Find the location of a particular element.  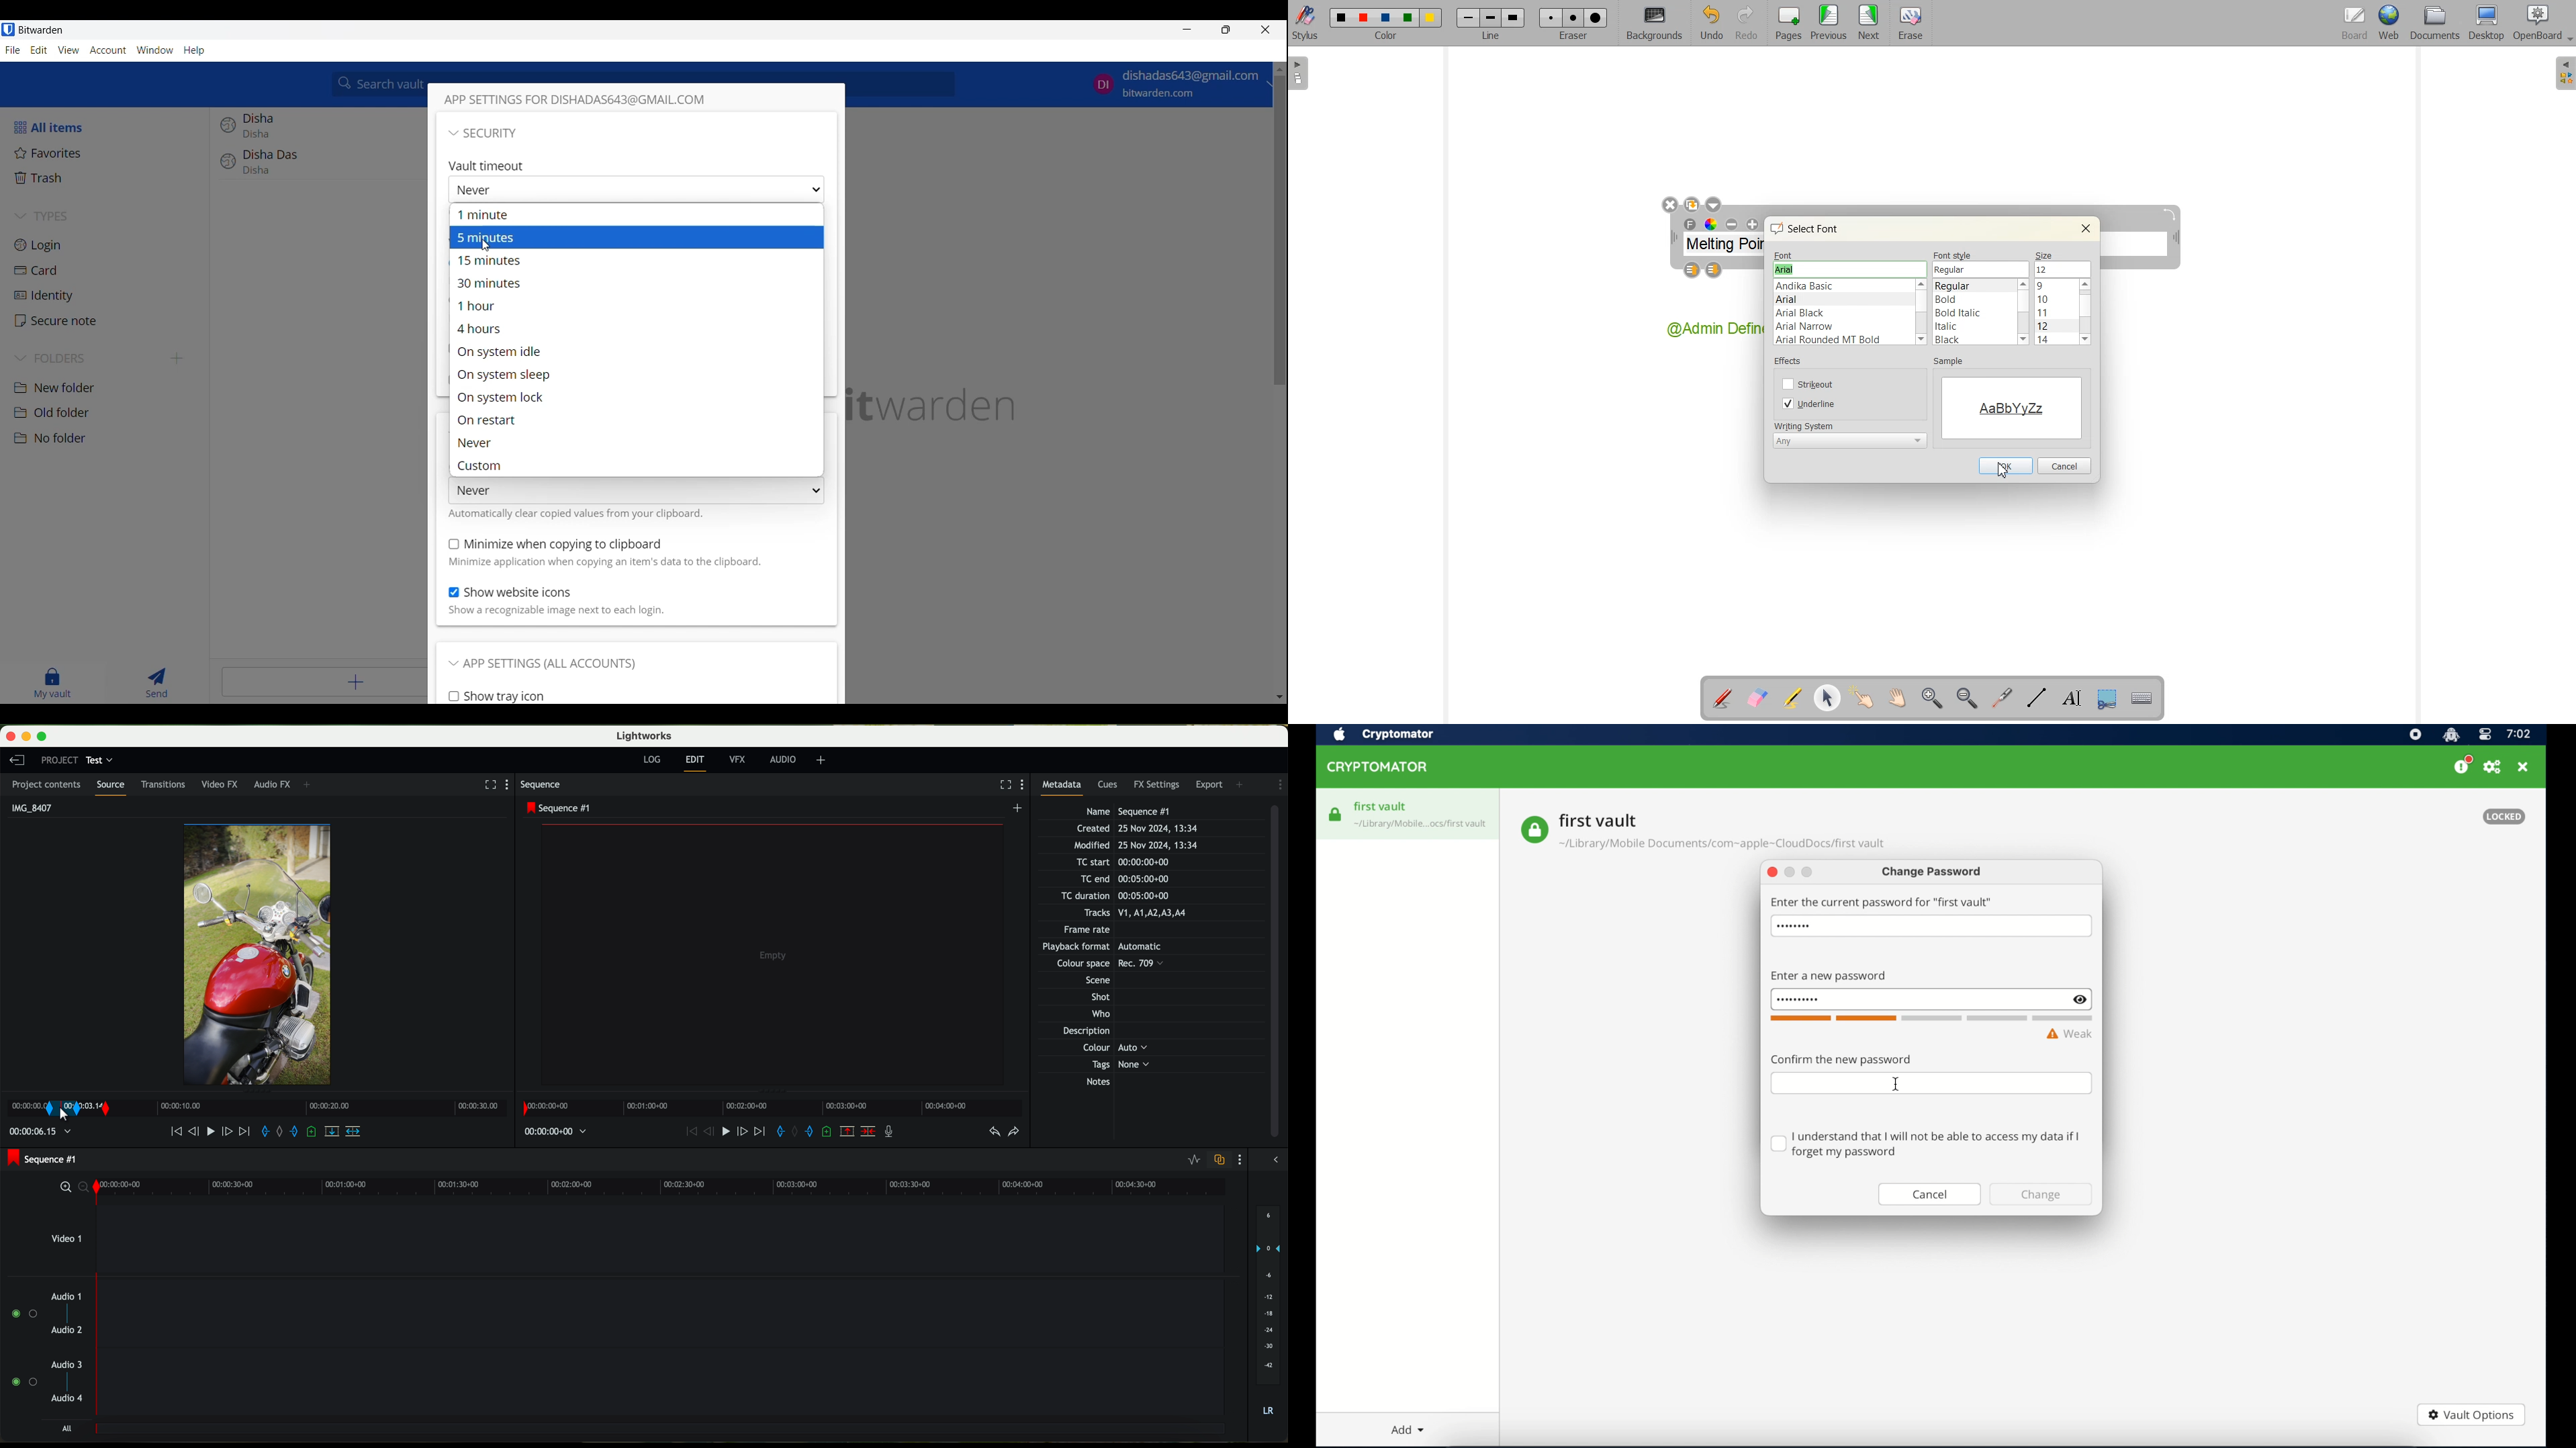

Color is located at coordinates (1388, 24).